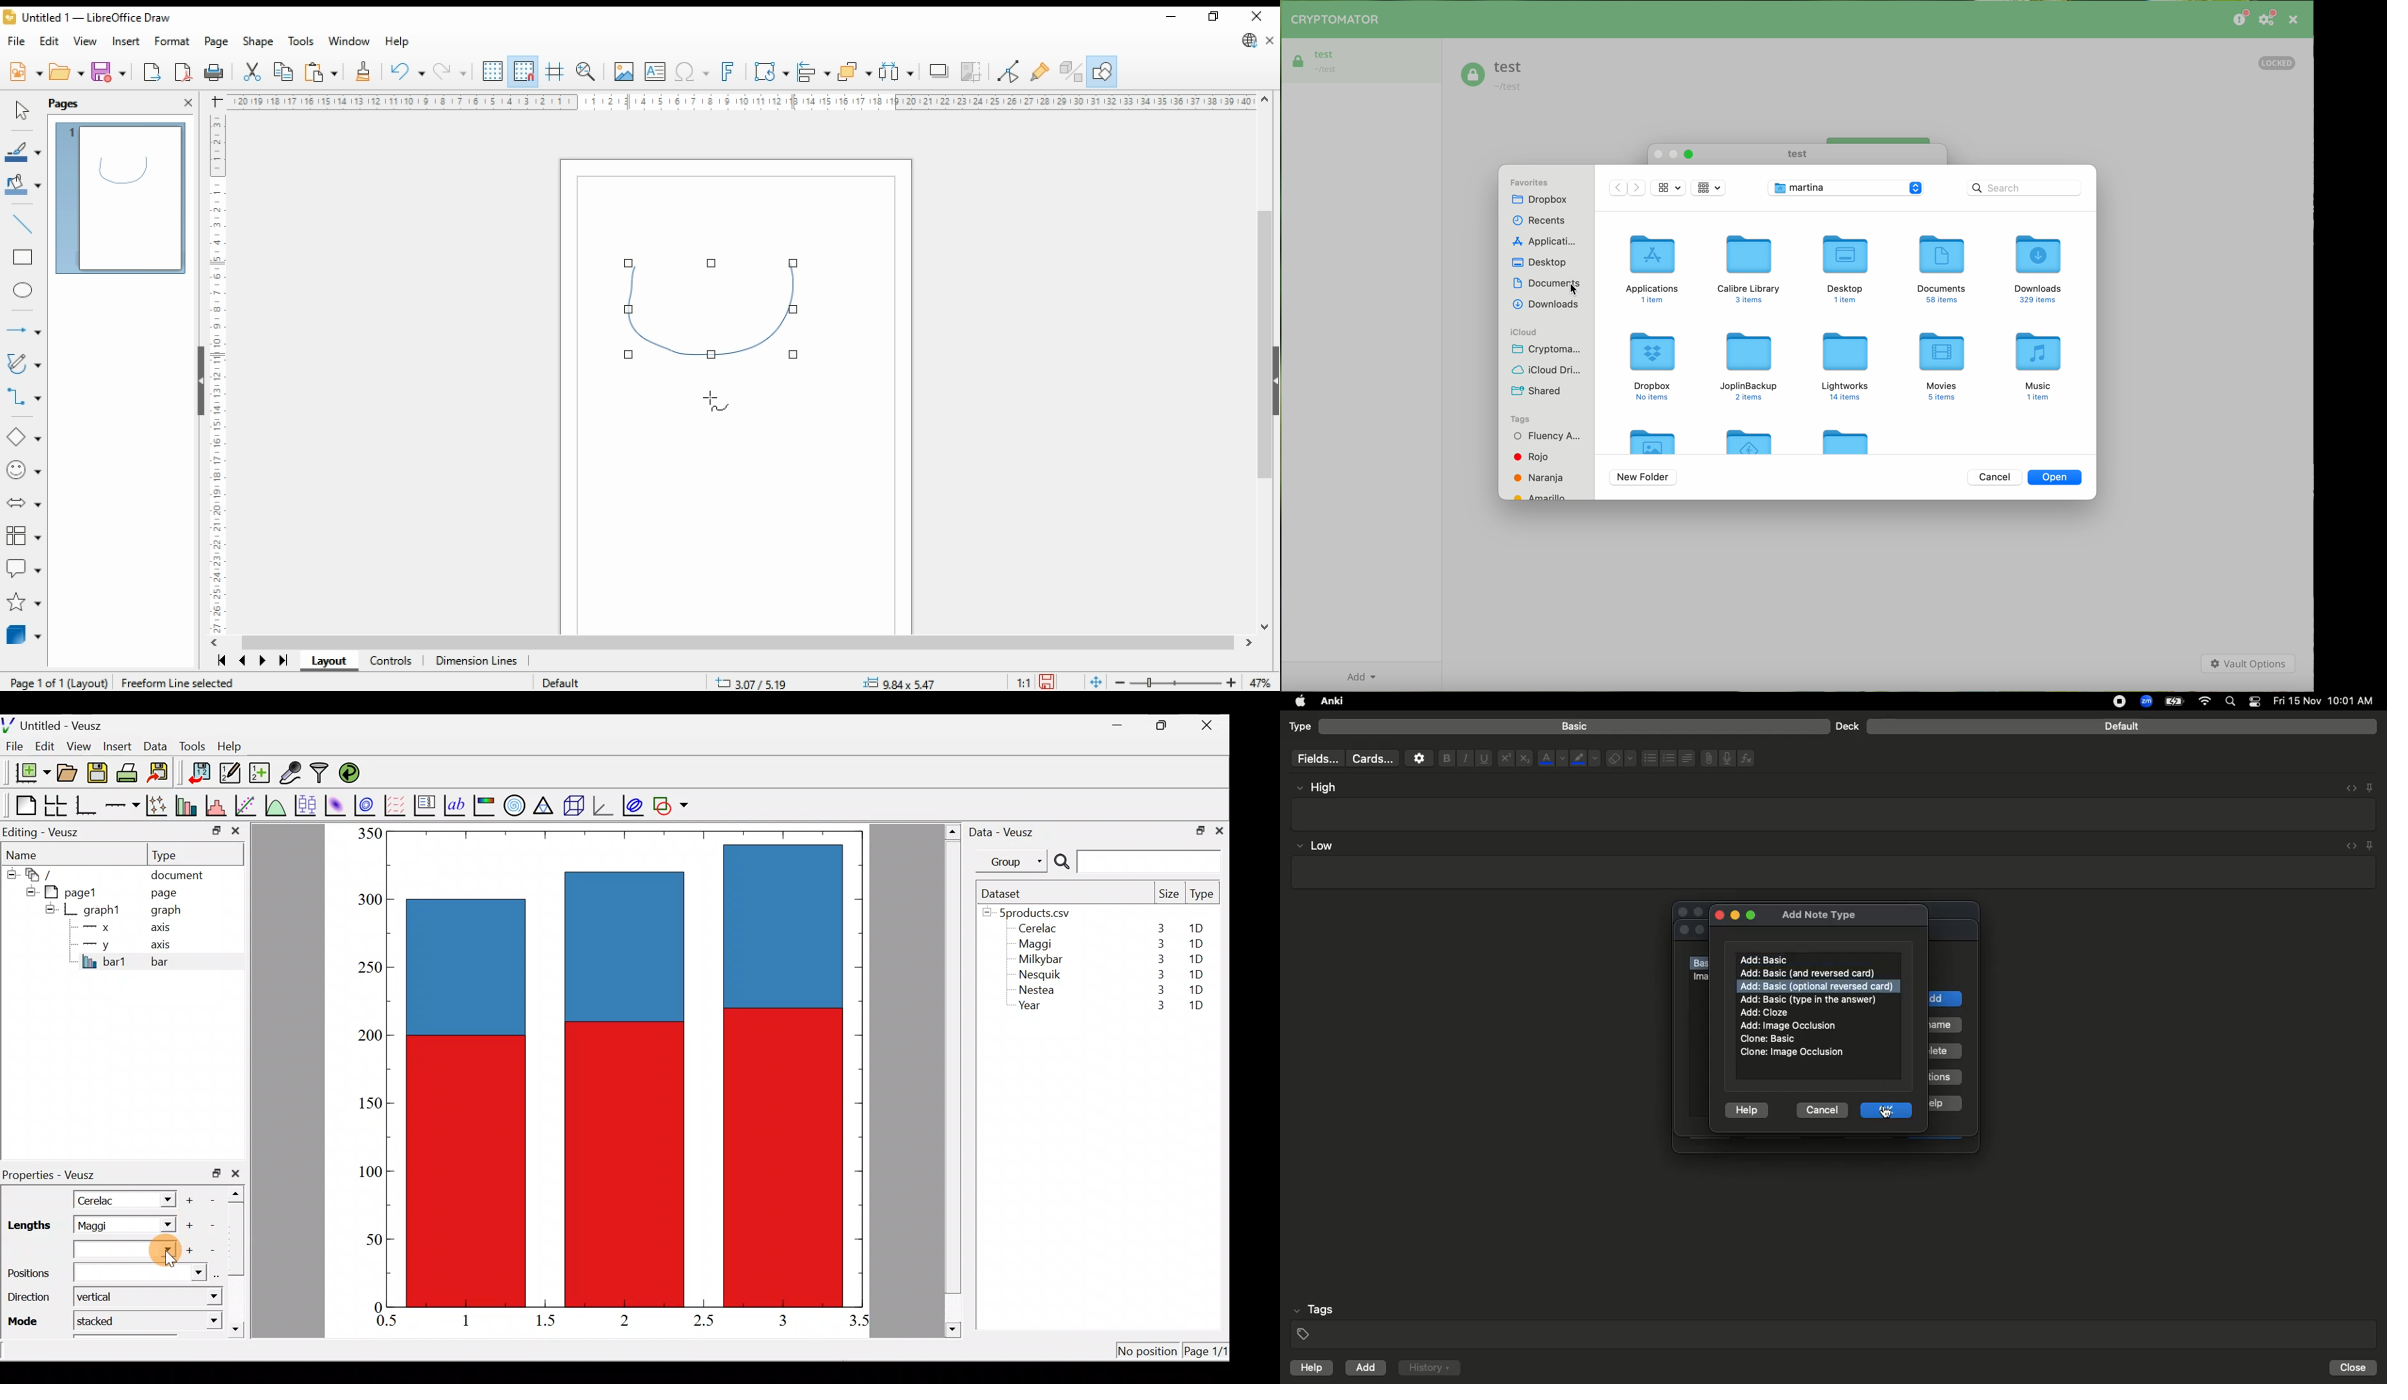 Image resolution: width=2408 pixels, height=1400 pixels. Describe the element at coordinates (110, 72) in the screenshot. I see `save` at that location.